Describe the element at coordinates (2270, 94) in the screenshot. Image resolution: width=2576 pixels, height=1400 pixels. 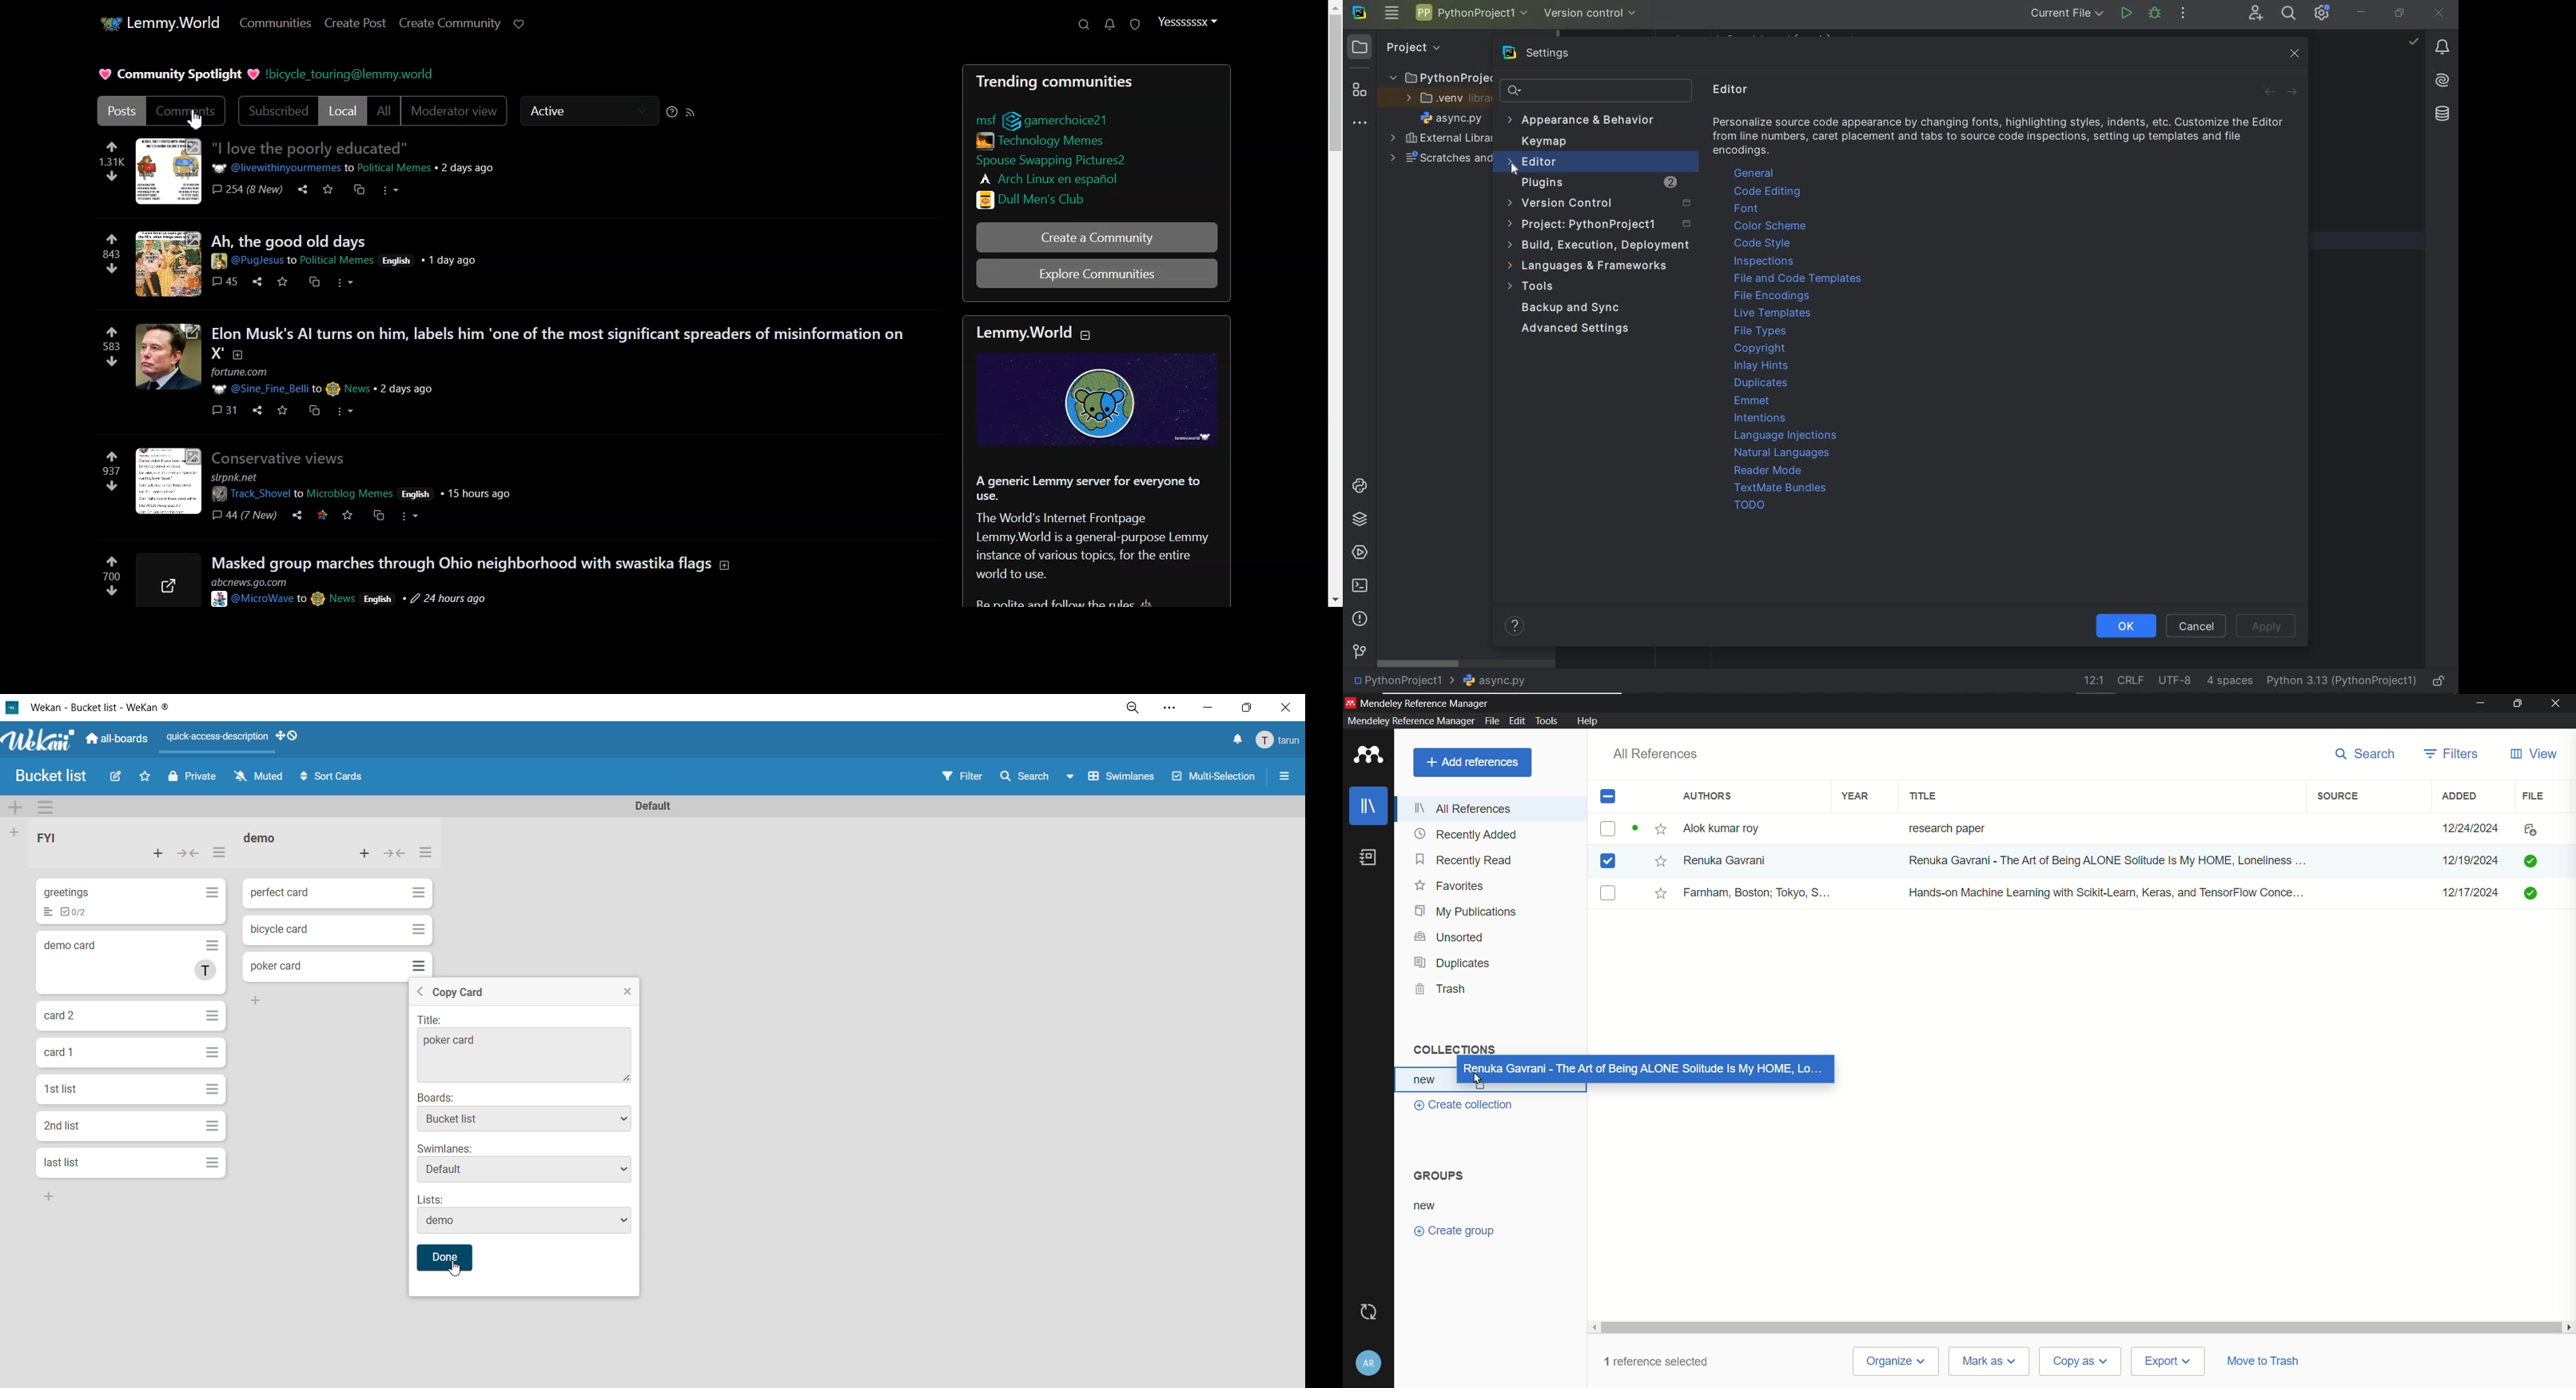
I see `Back` at that location.